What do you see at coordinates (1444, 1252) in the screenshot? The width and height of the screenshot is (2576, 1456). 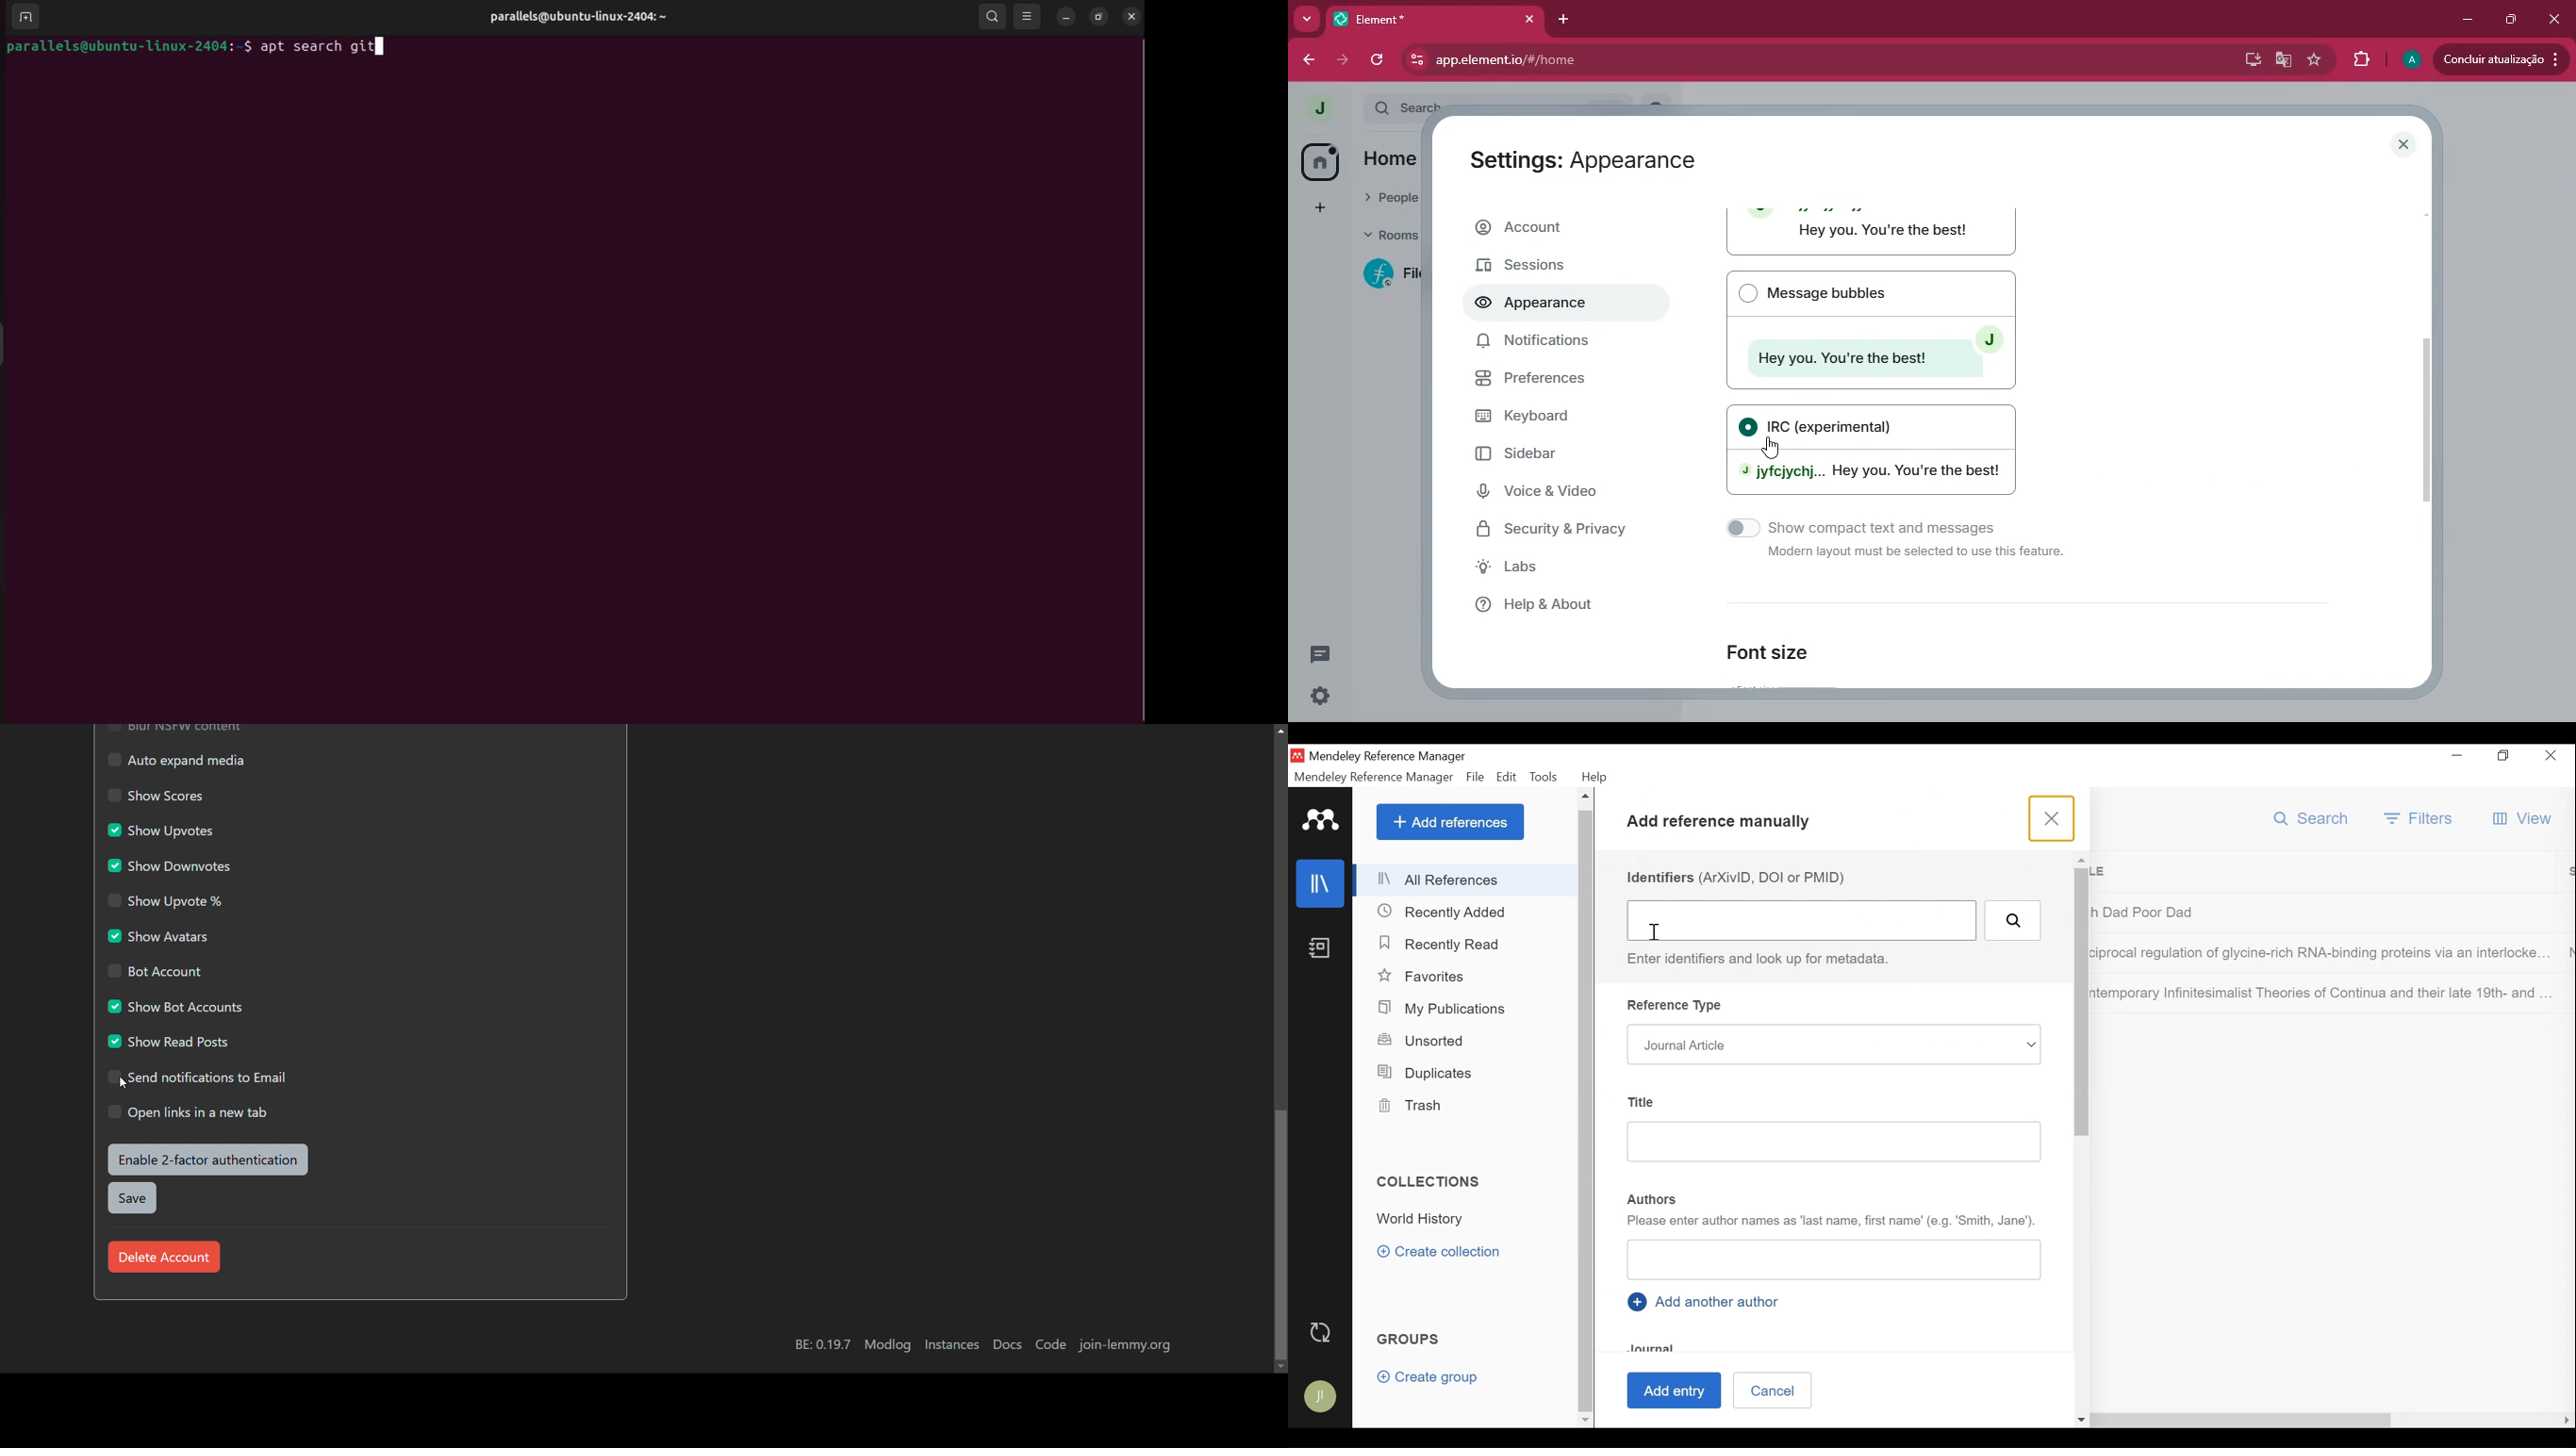 I see `Create Collection` at bounding box center [1444, 1252].